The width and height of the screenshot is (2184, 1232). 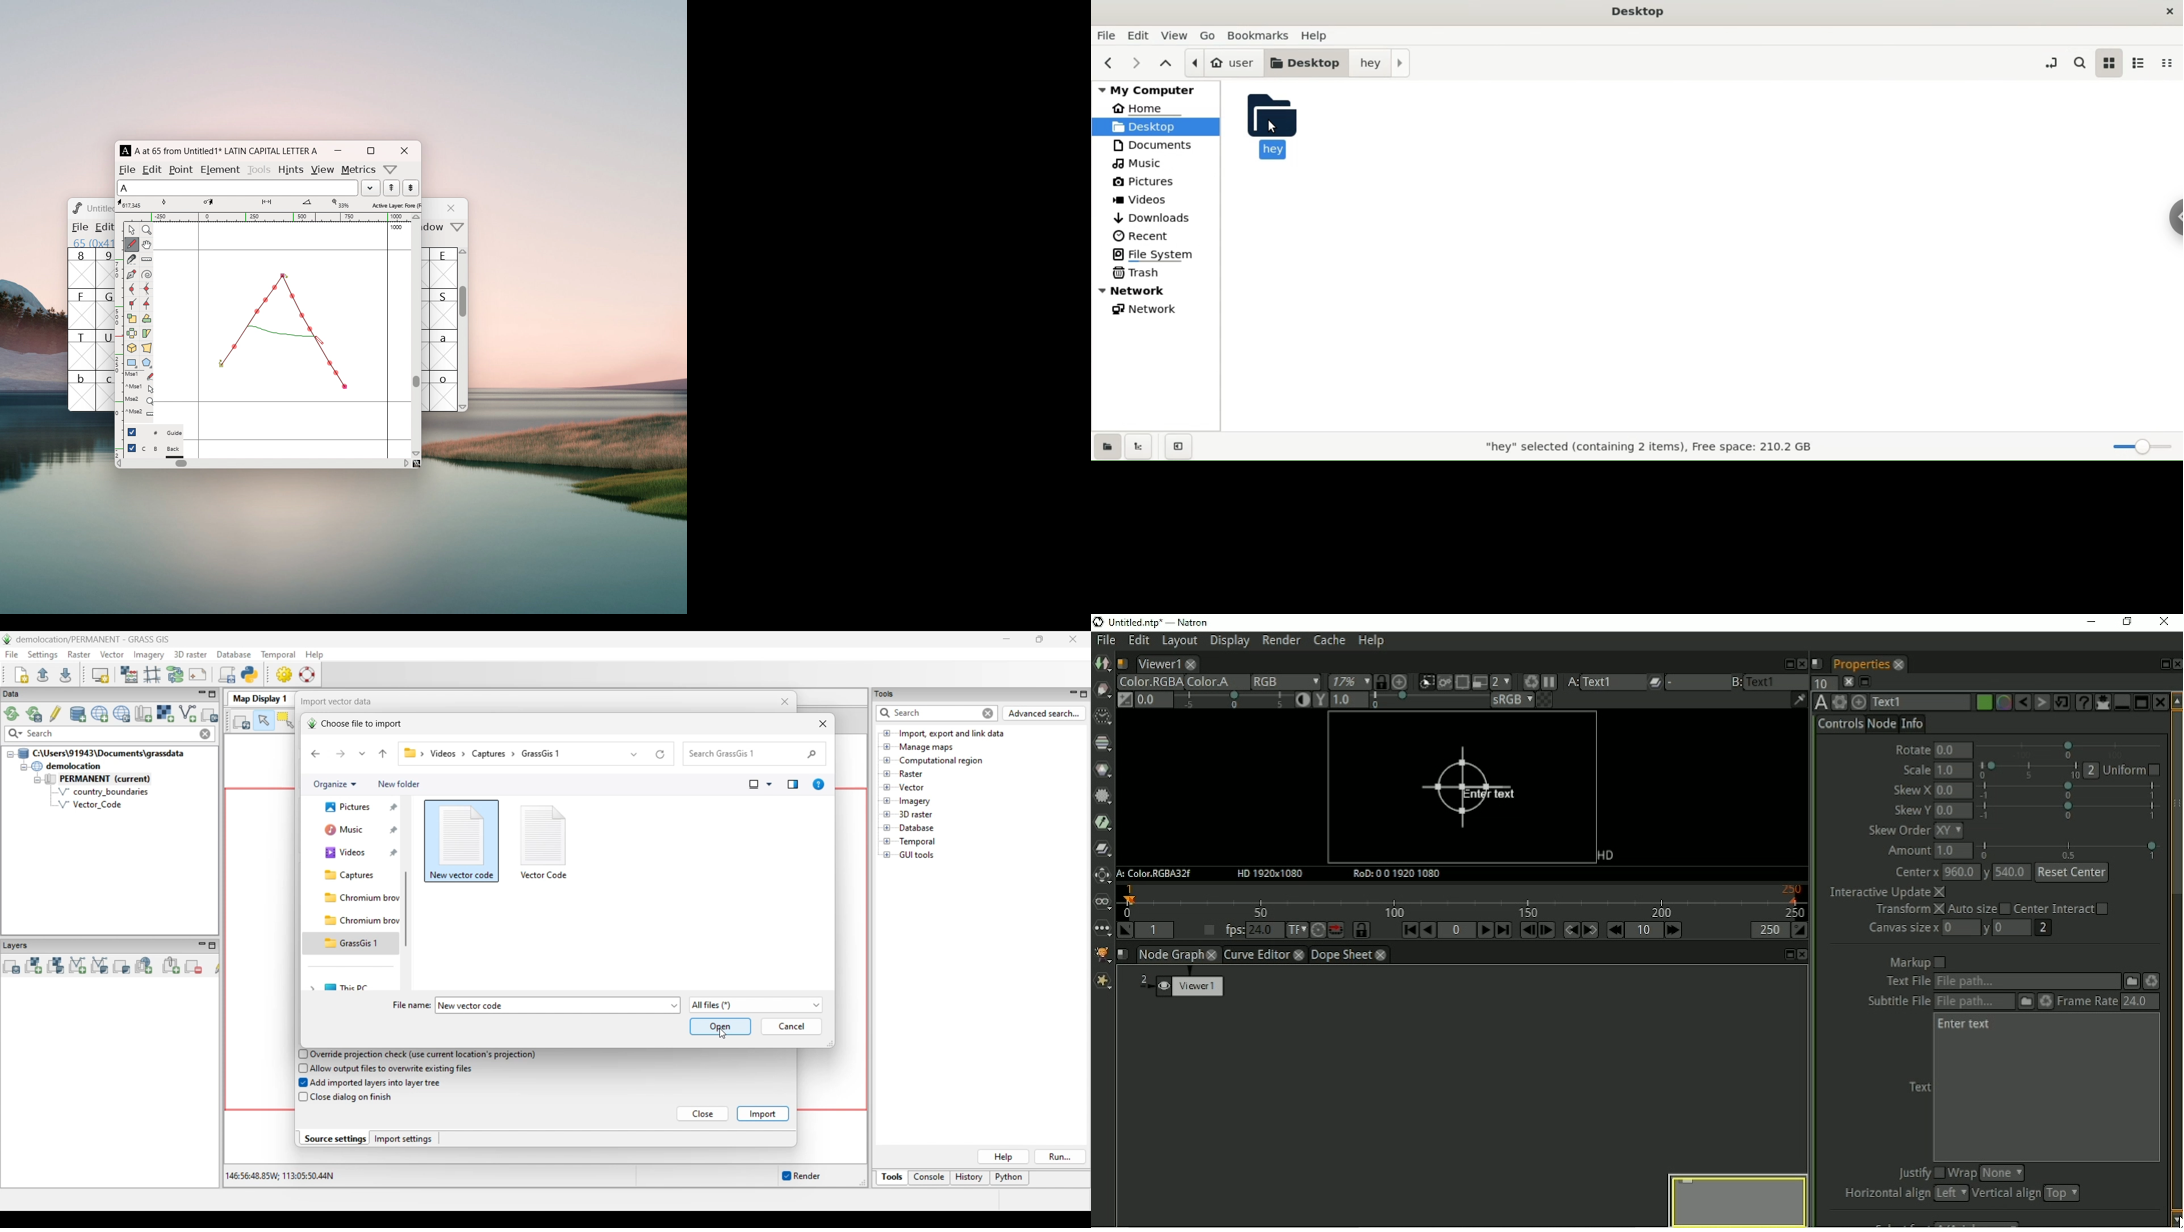 What do you see at coordinates (1142, 182) in the screenshot?
I see `pictures` at bounding box center [1142, 182].